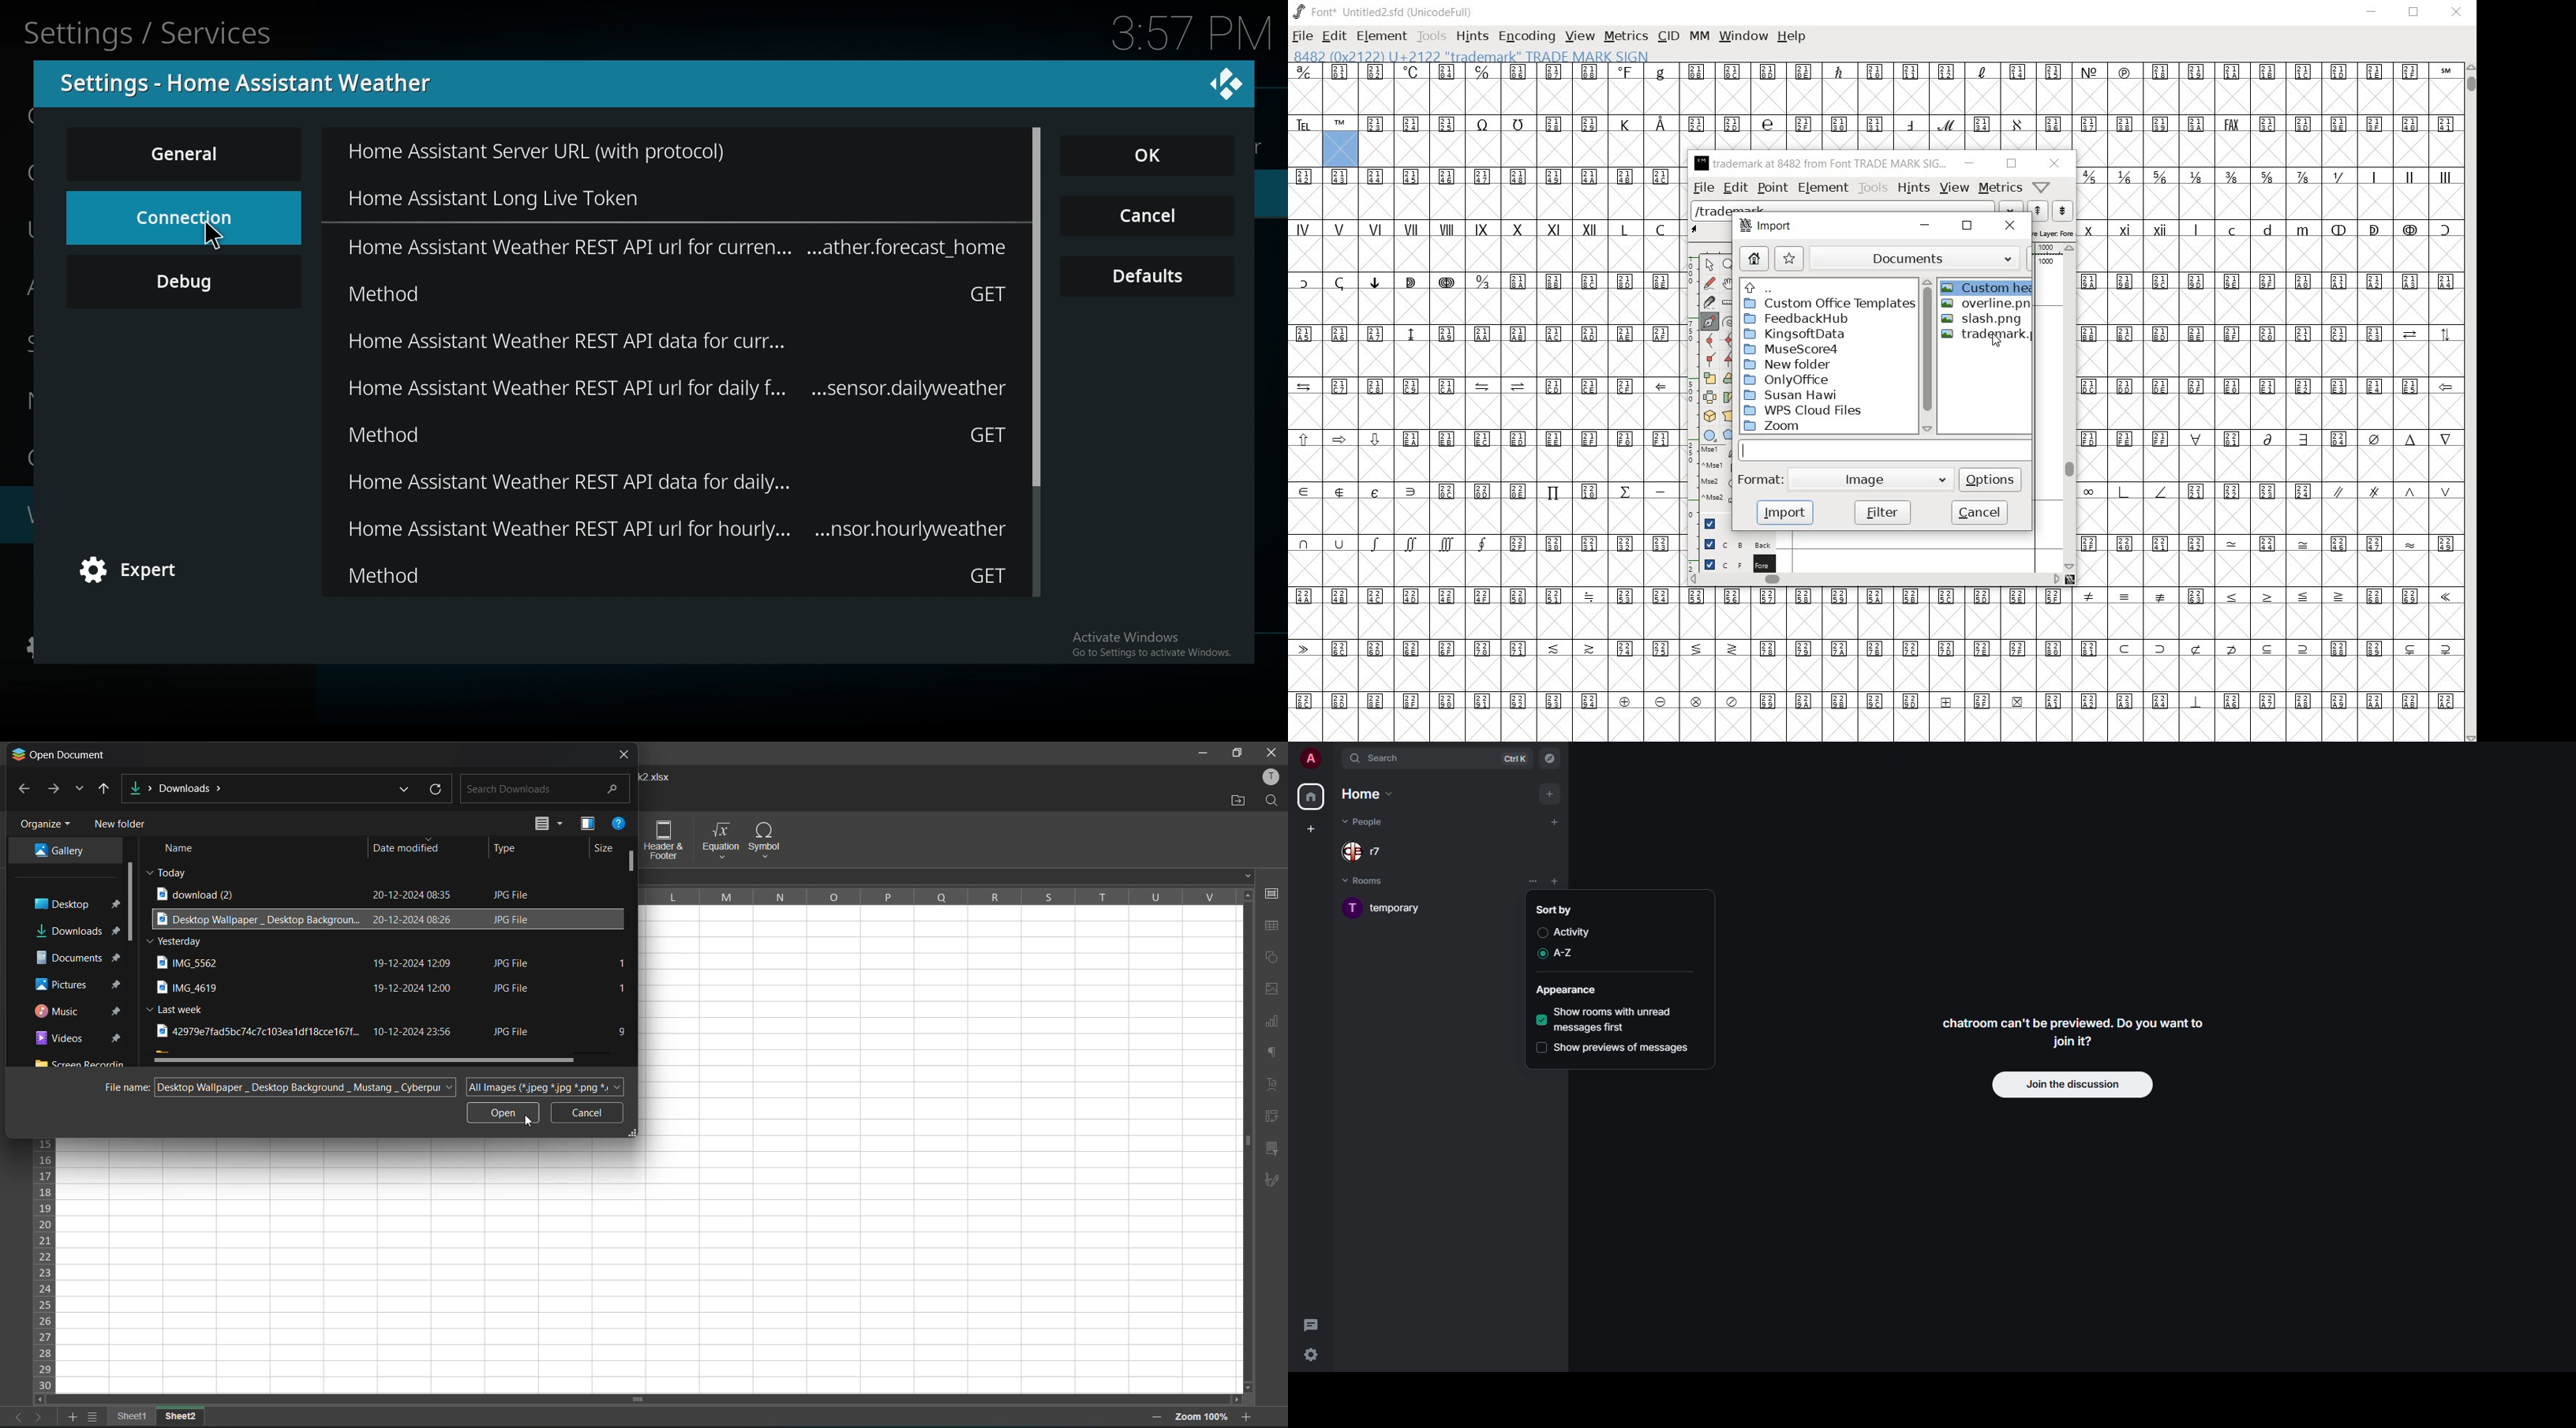 The width and height of the screenshot is (2576, 1428). I want to click on text, so click(1273, 1086).